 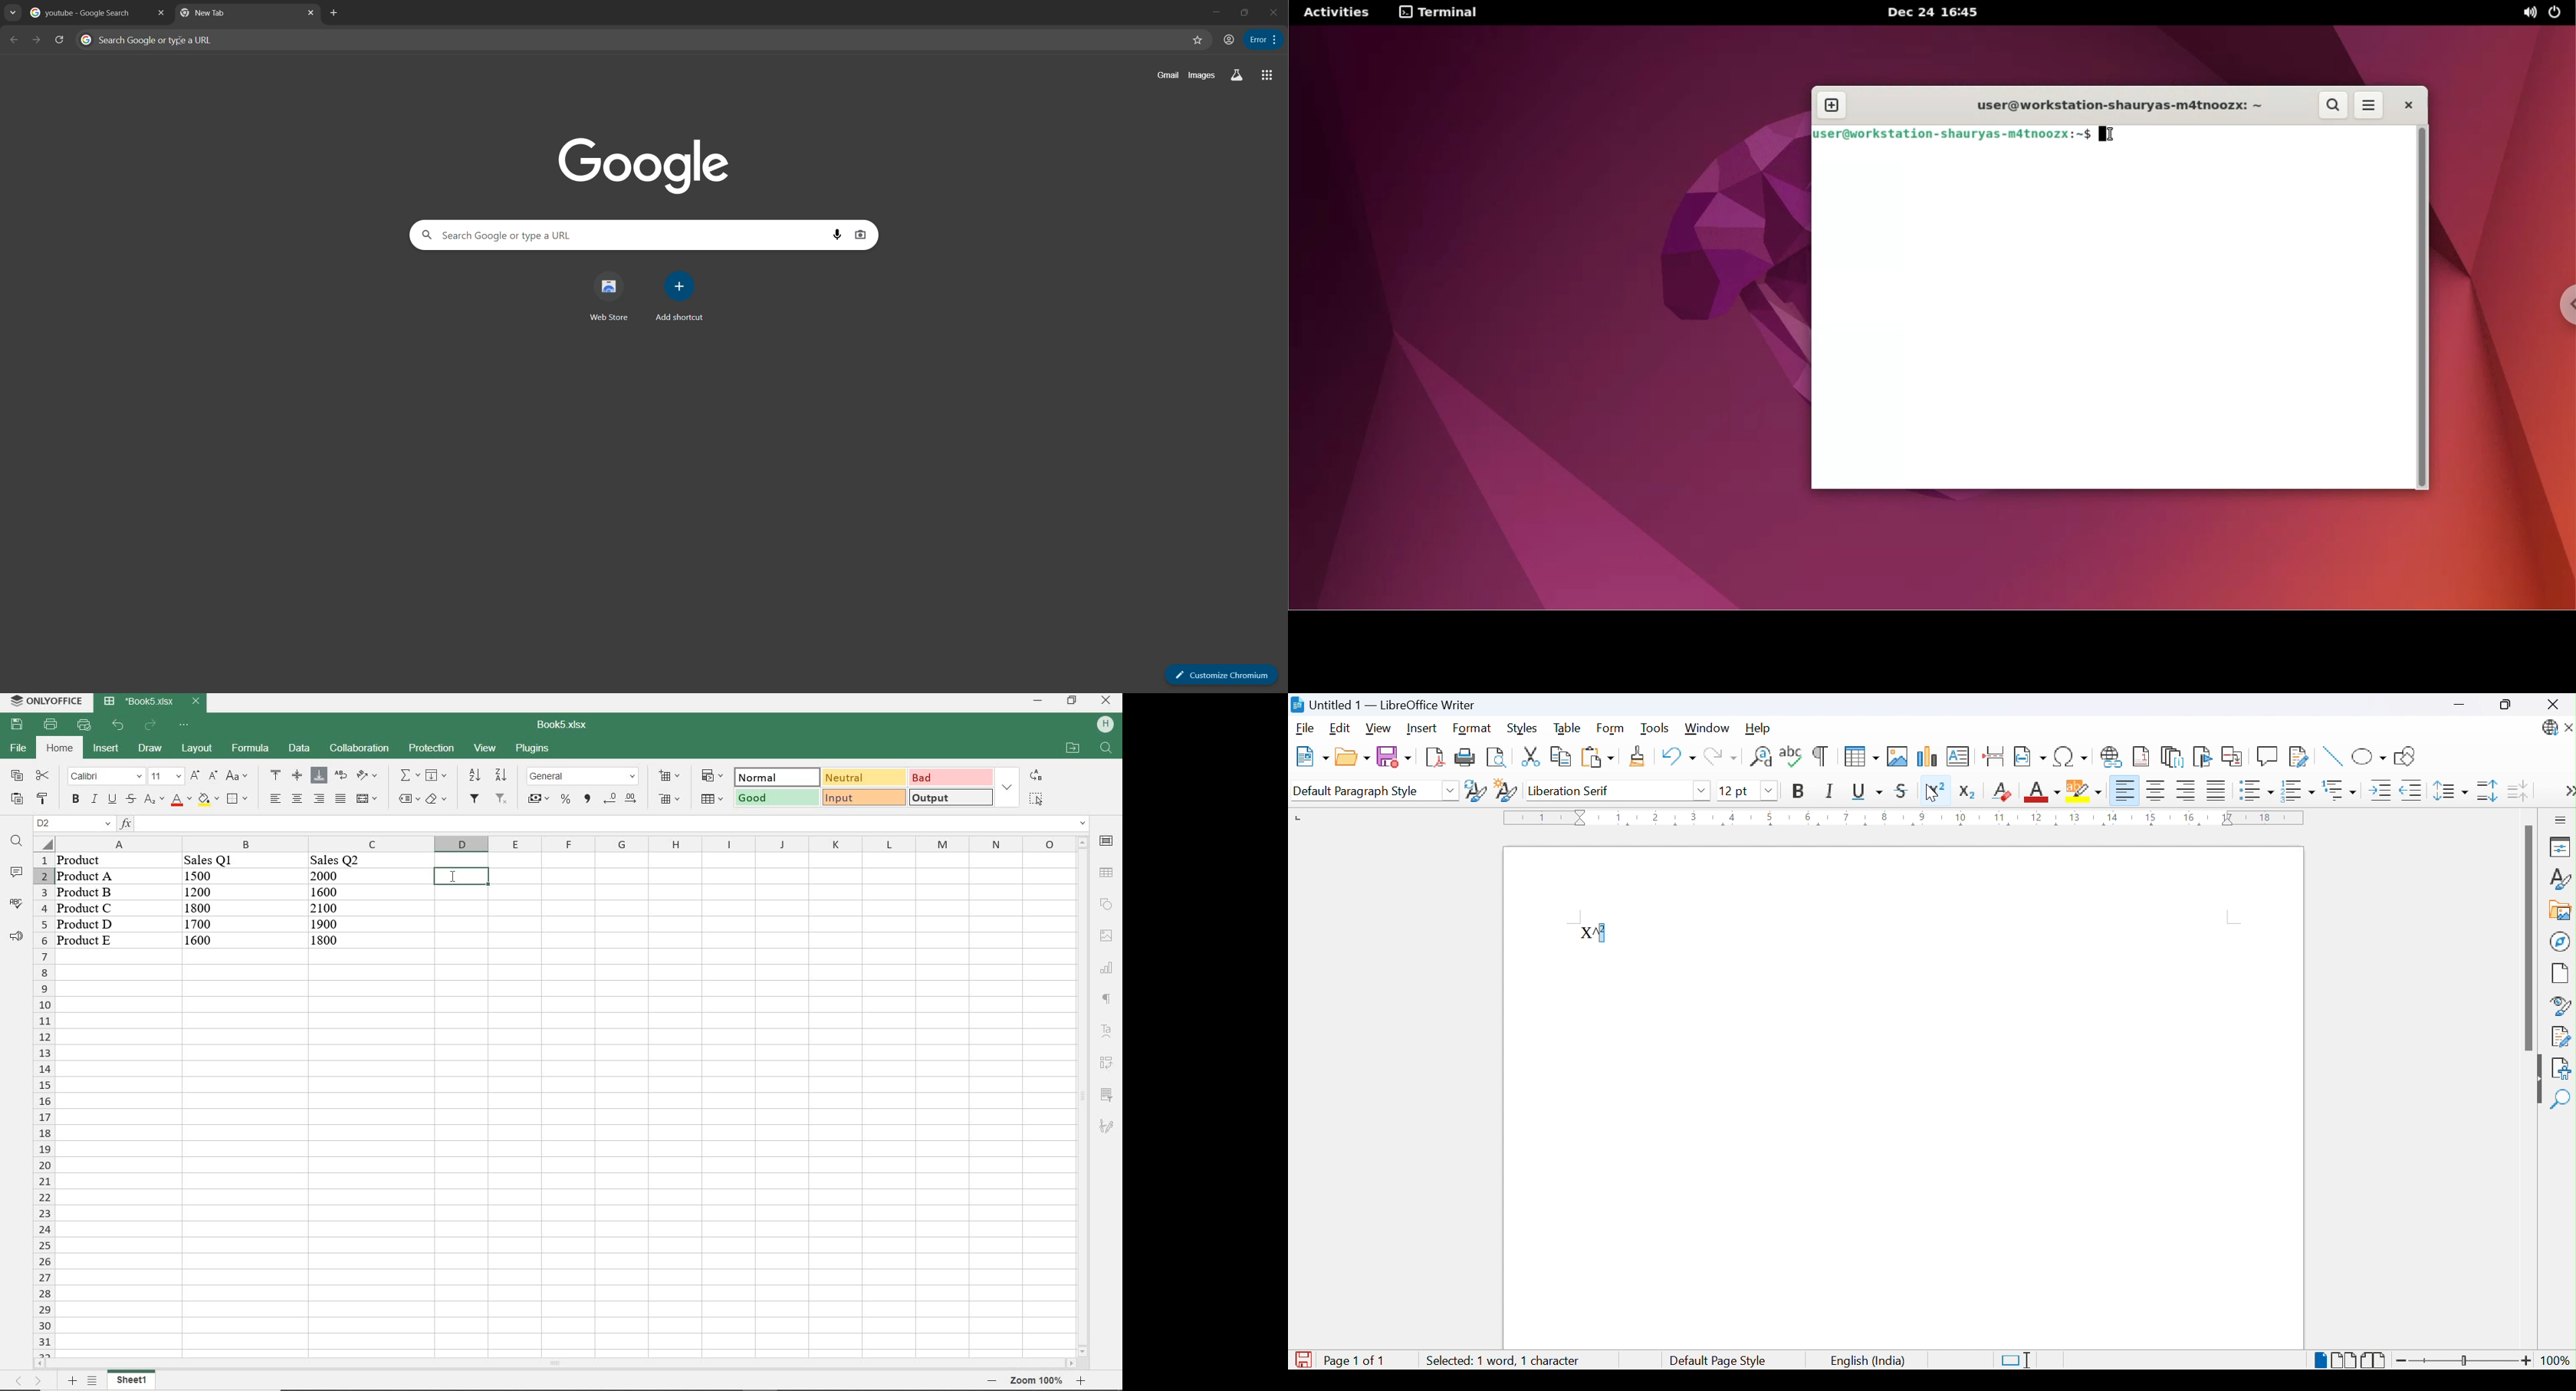 What do you see at coordinates (2219, 791) in the screenshot?
I see `Justified` at bounding box center [2219, 791].